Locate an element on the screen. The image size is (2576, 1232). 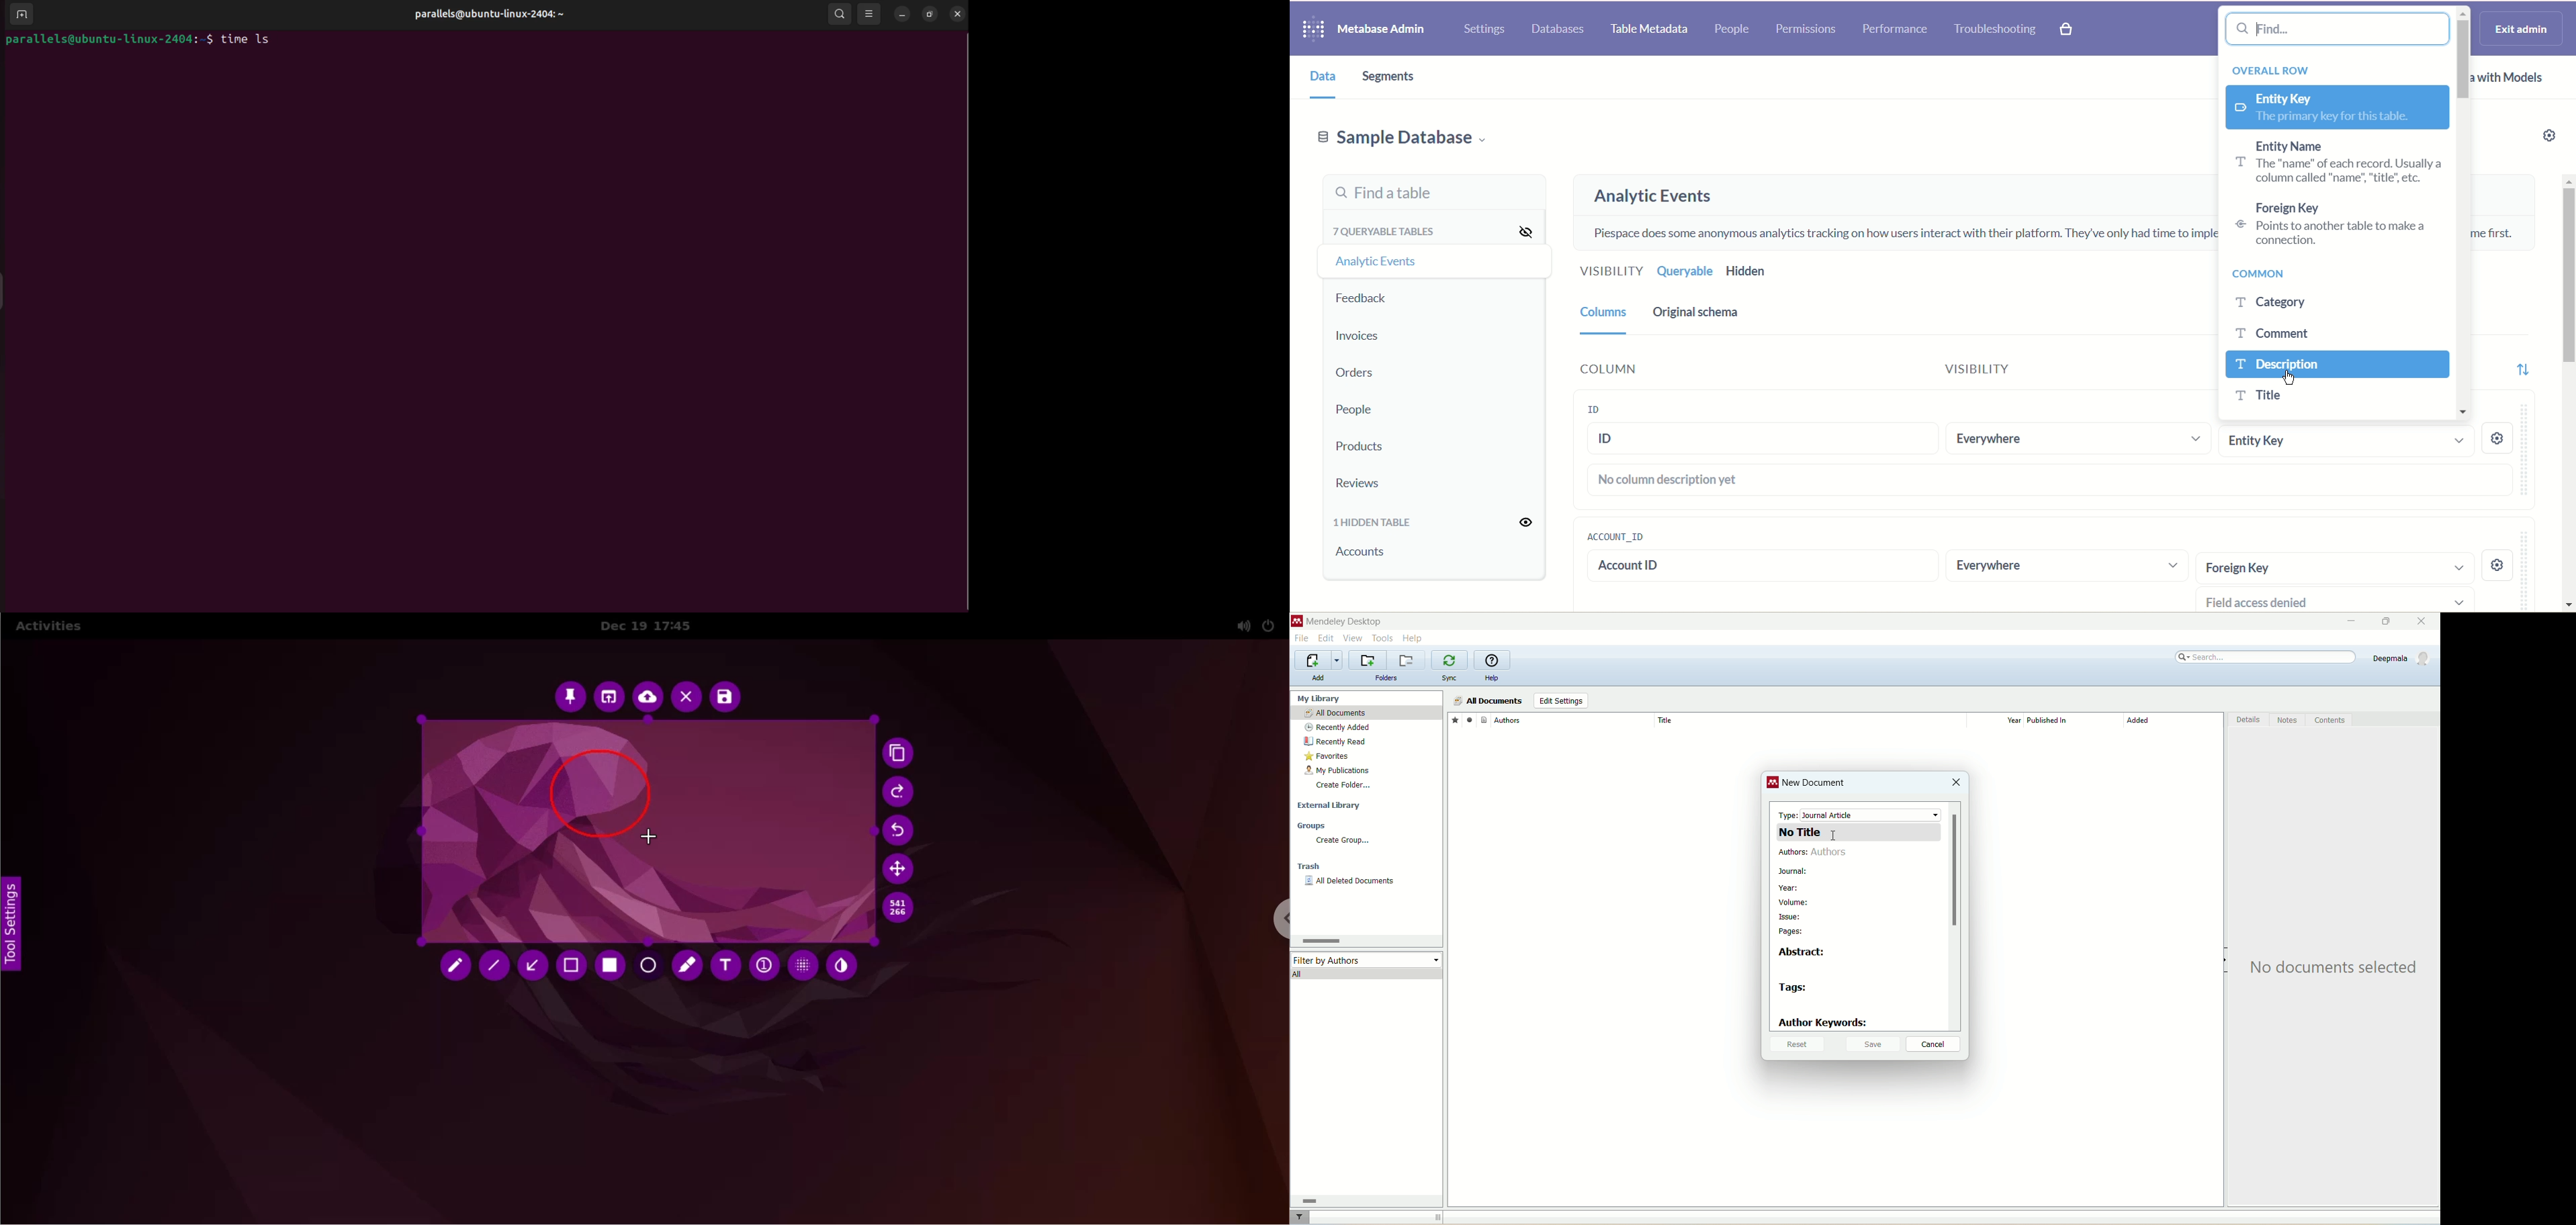
vertical scroll bar is located at coordinates (1954, 915).